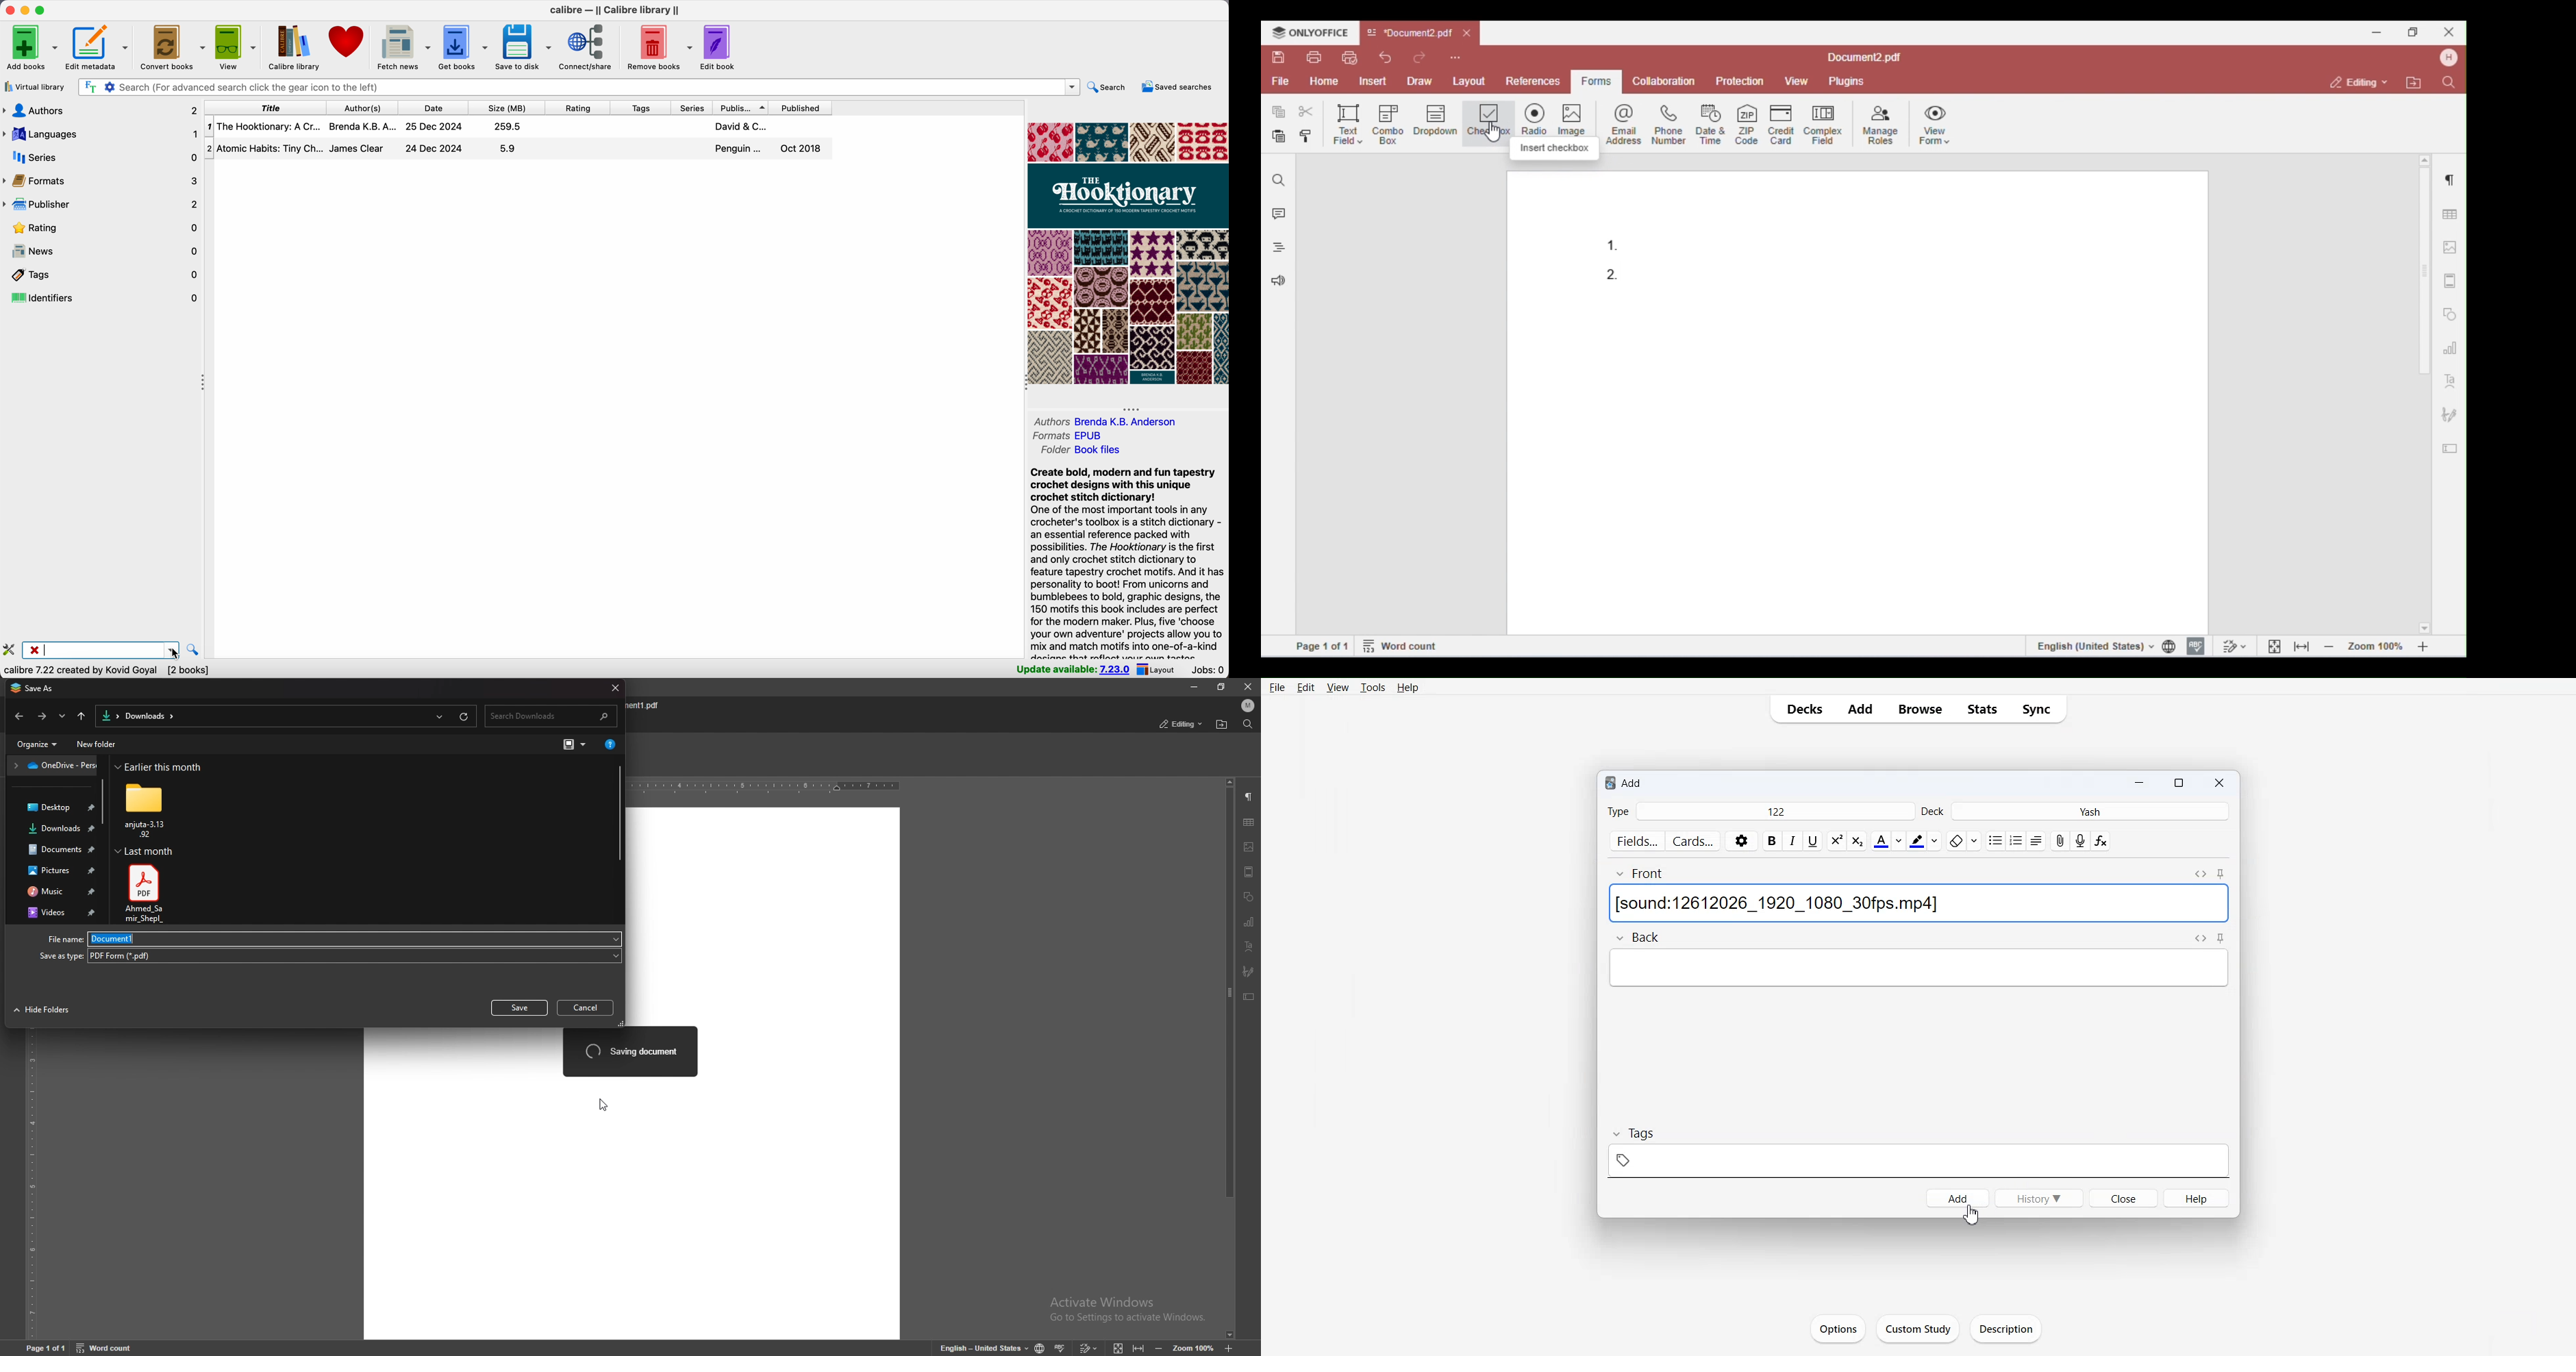 The width and height of the screenshot is (2576, 1372). What do you see at coordinates (462, 48) in the screenshot?
I see `get books` at bounding box center [462, 48].